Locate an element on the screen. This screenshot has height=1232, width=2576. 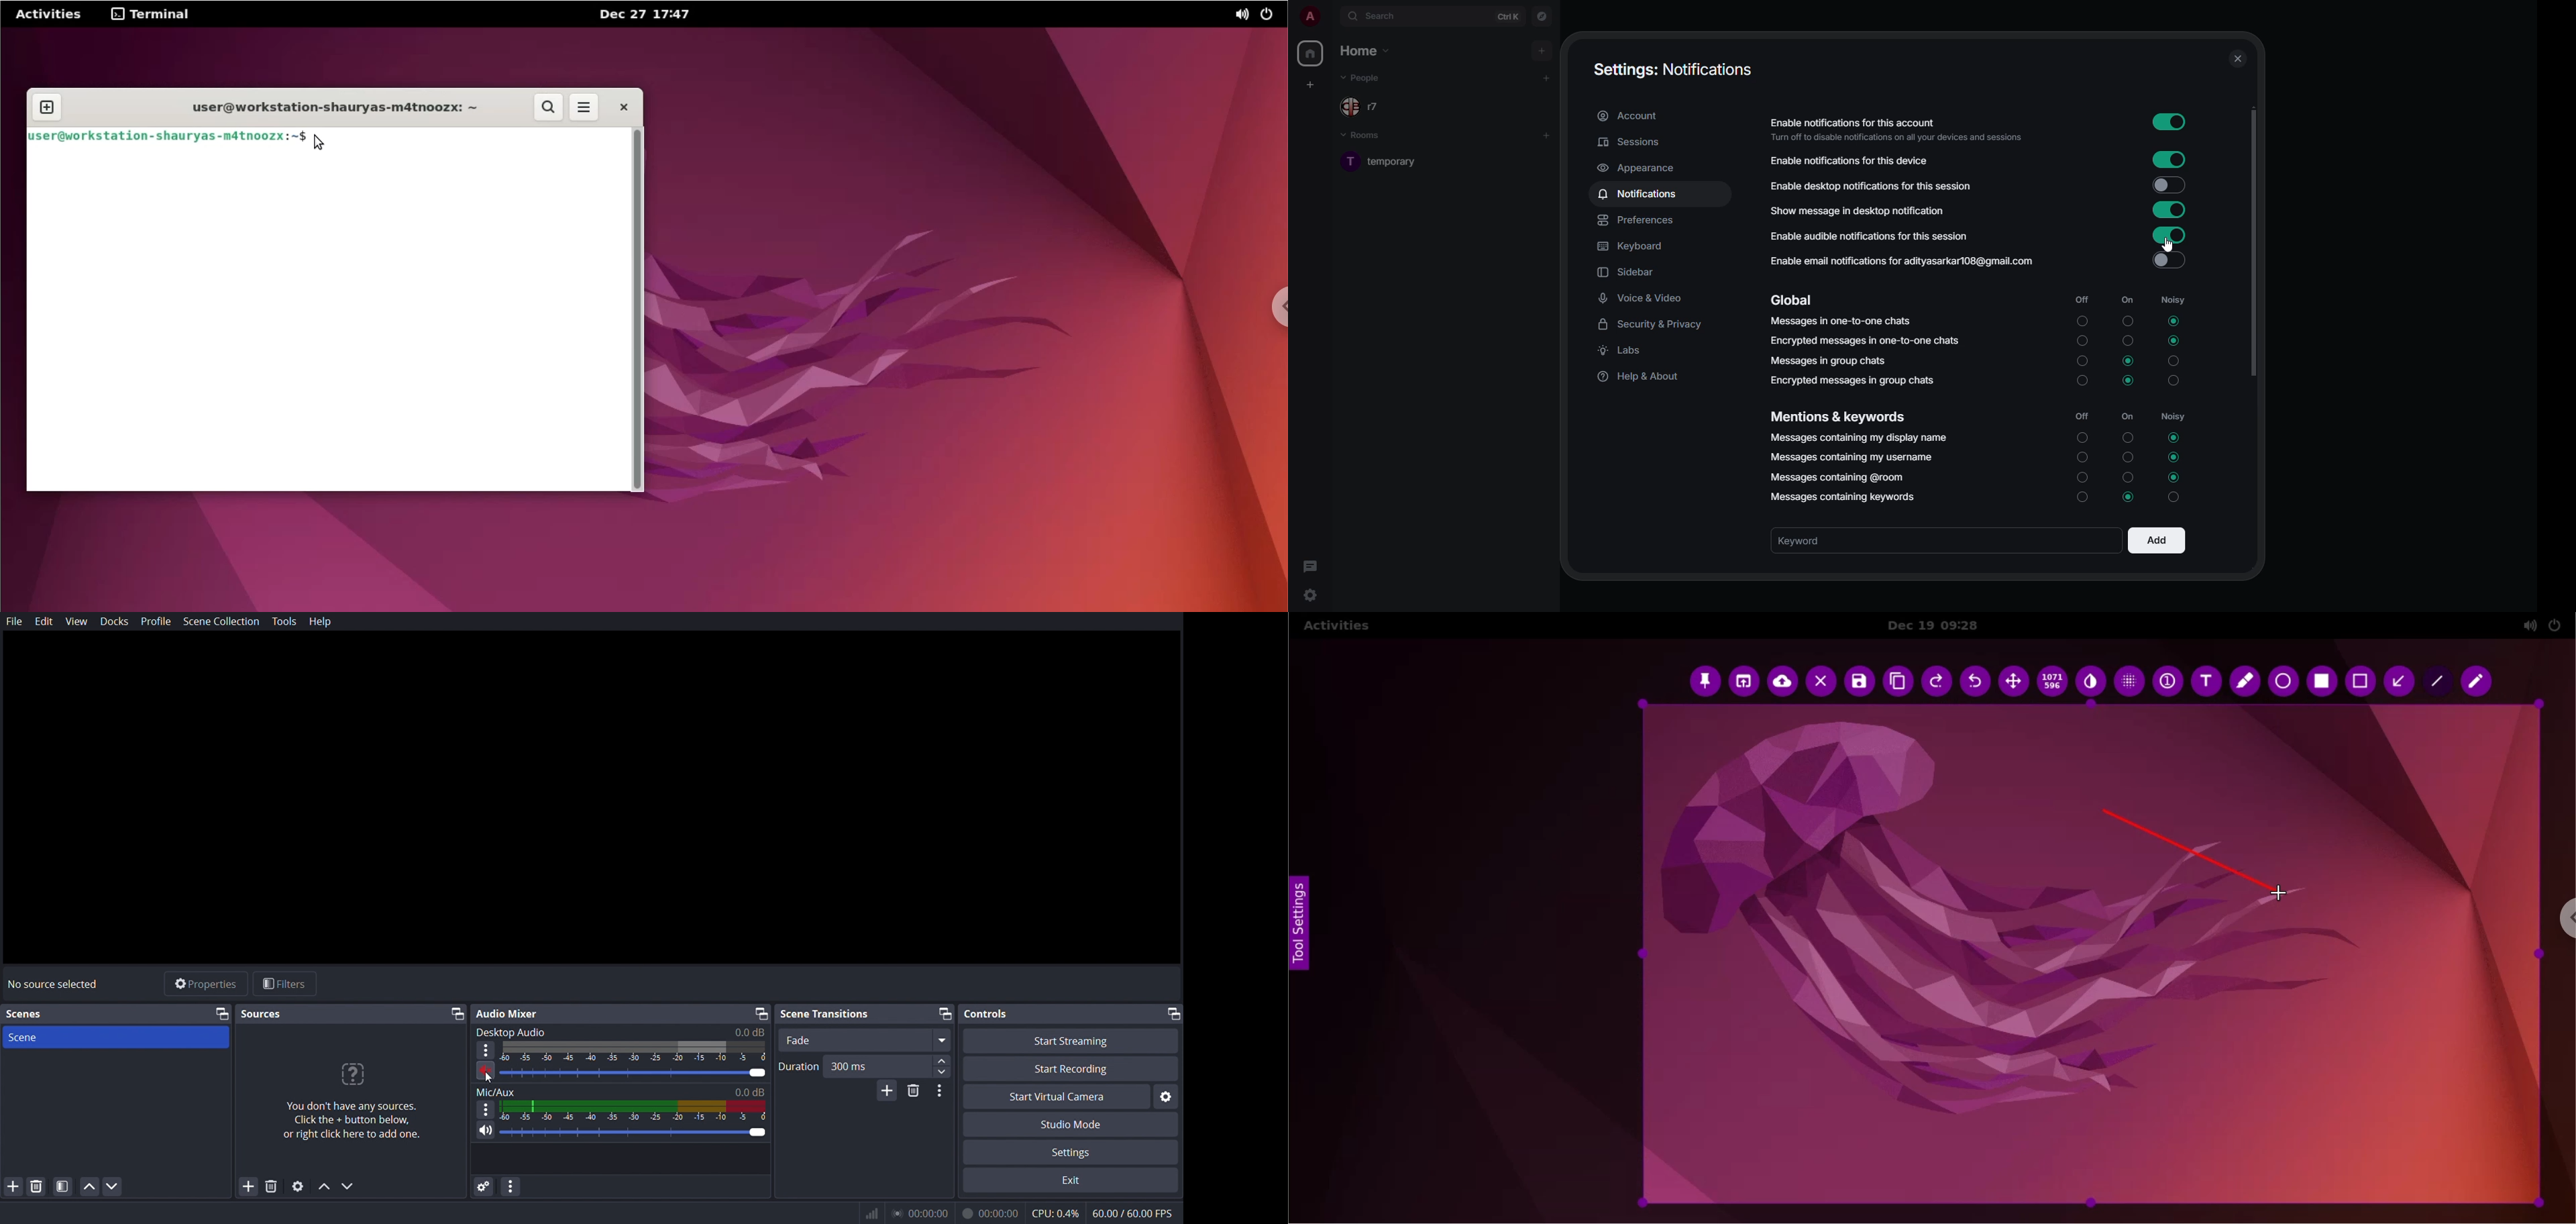
expand is located at coordinates (1332, 17).